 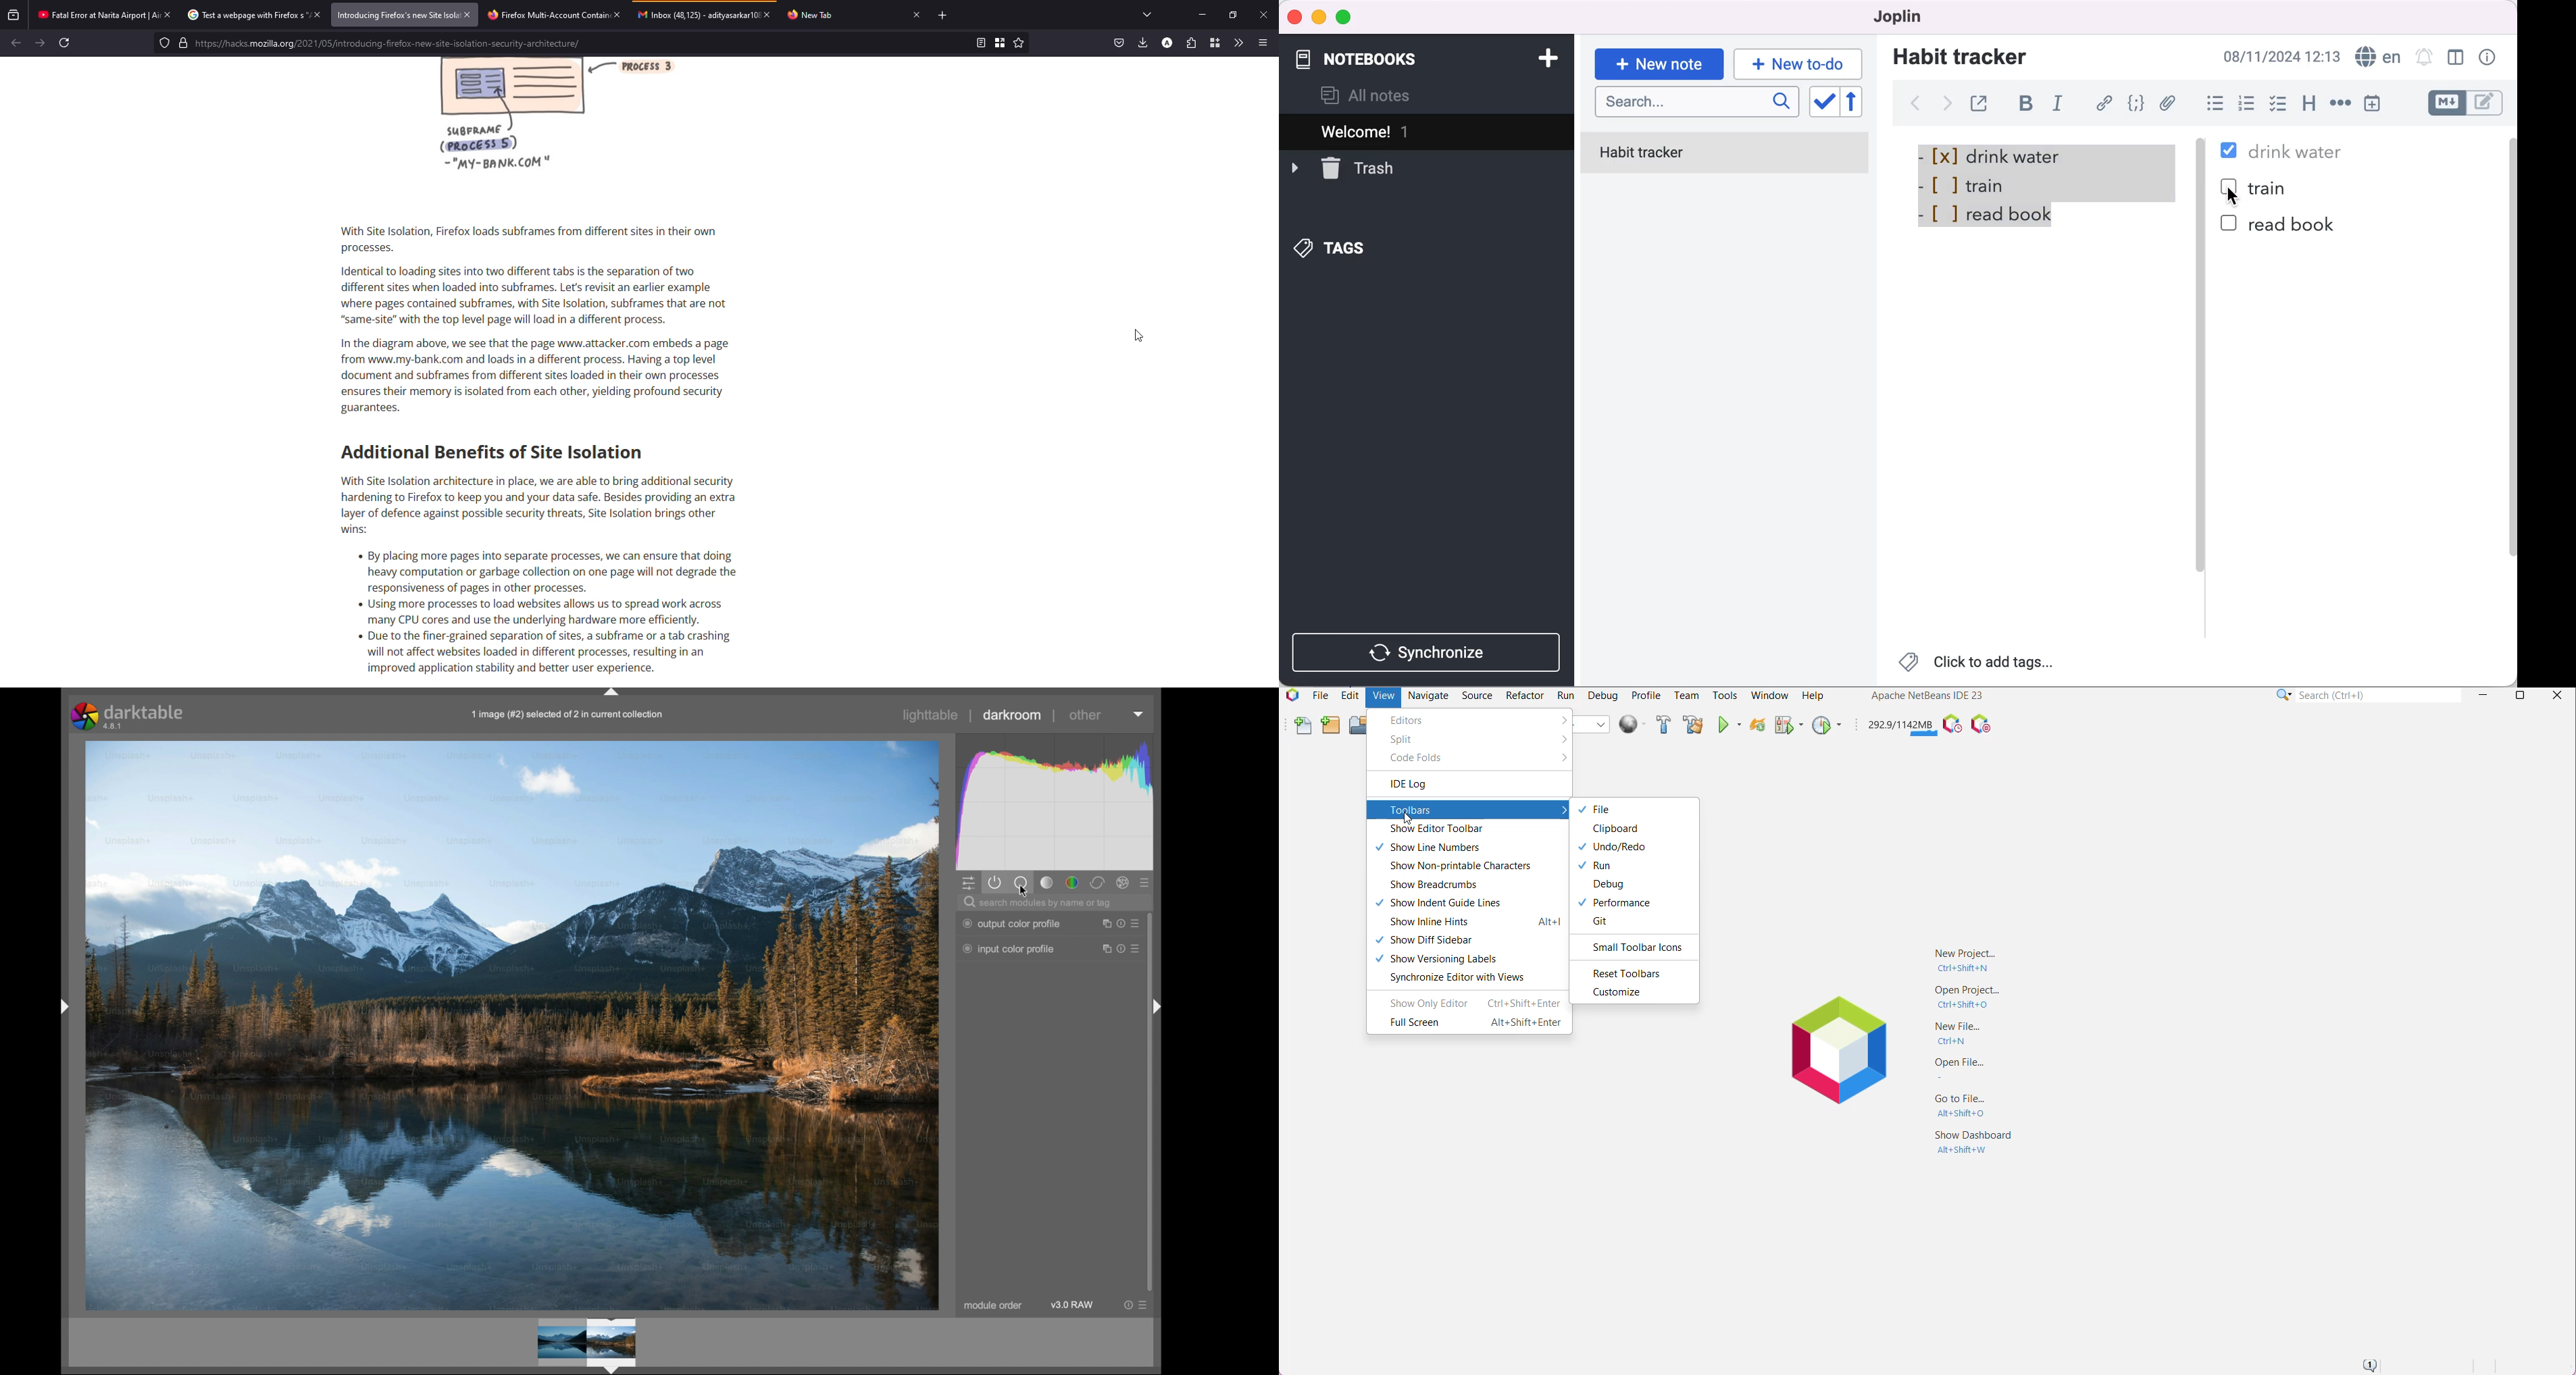 I want to click on bookmark, so click(x=1000, y=42).